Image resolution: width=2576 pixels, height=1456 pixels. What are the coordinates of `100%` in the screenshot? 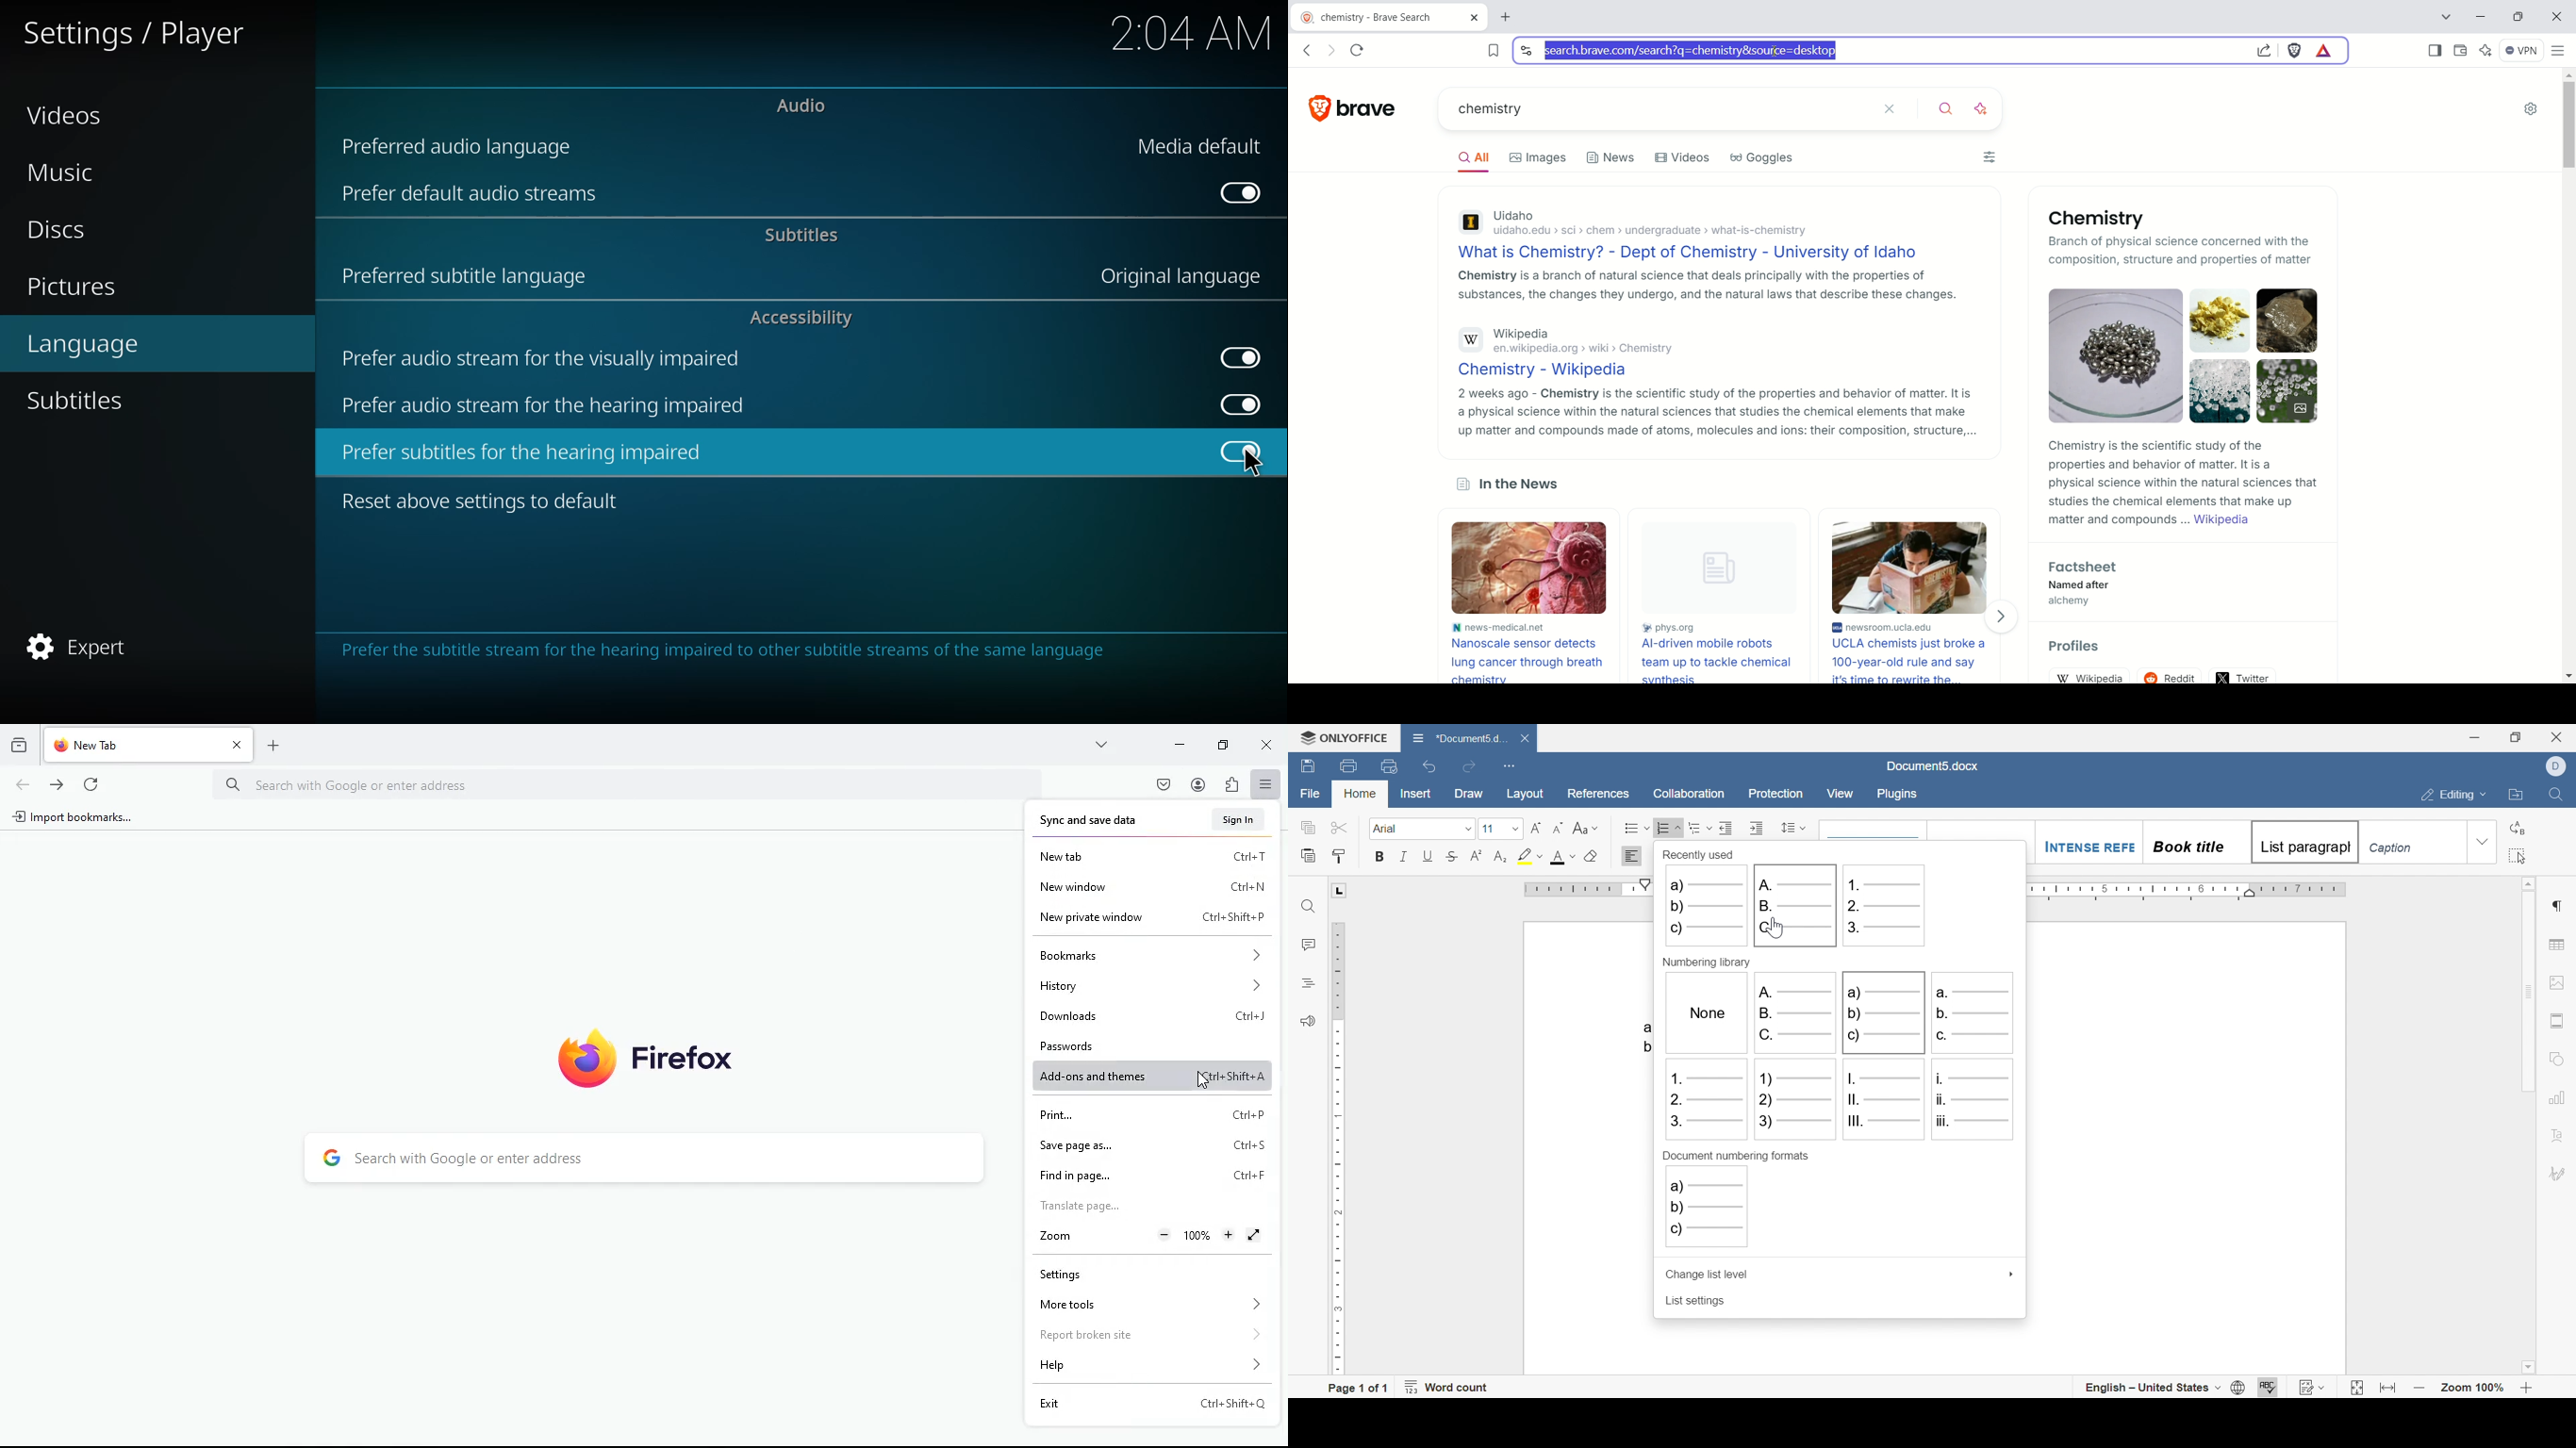 It's located at (1197, 1236).